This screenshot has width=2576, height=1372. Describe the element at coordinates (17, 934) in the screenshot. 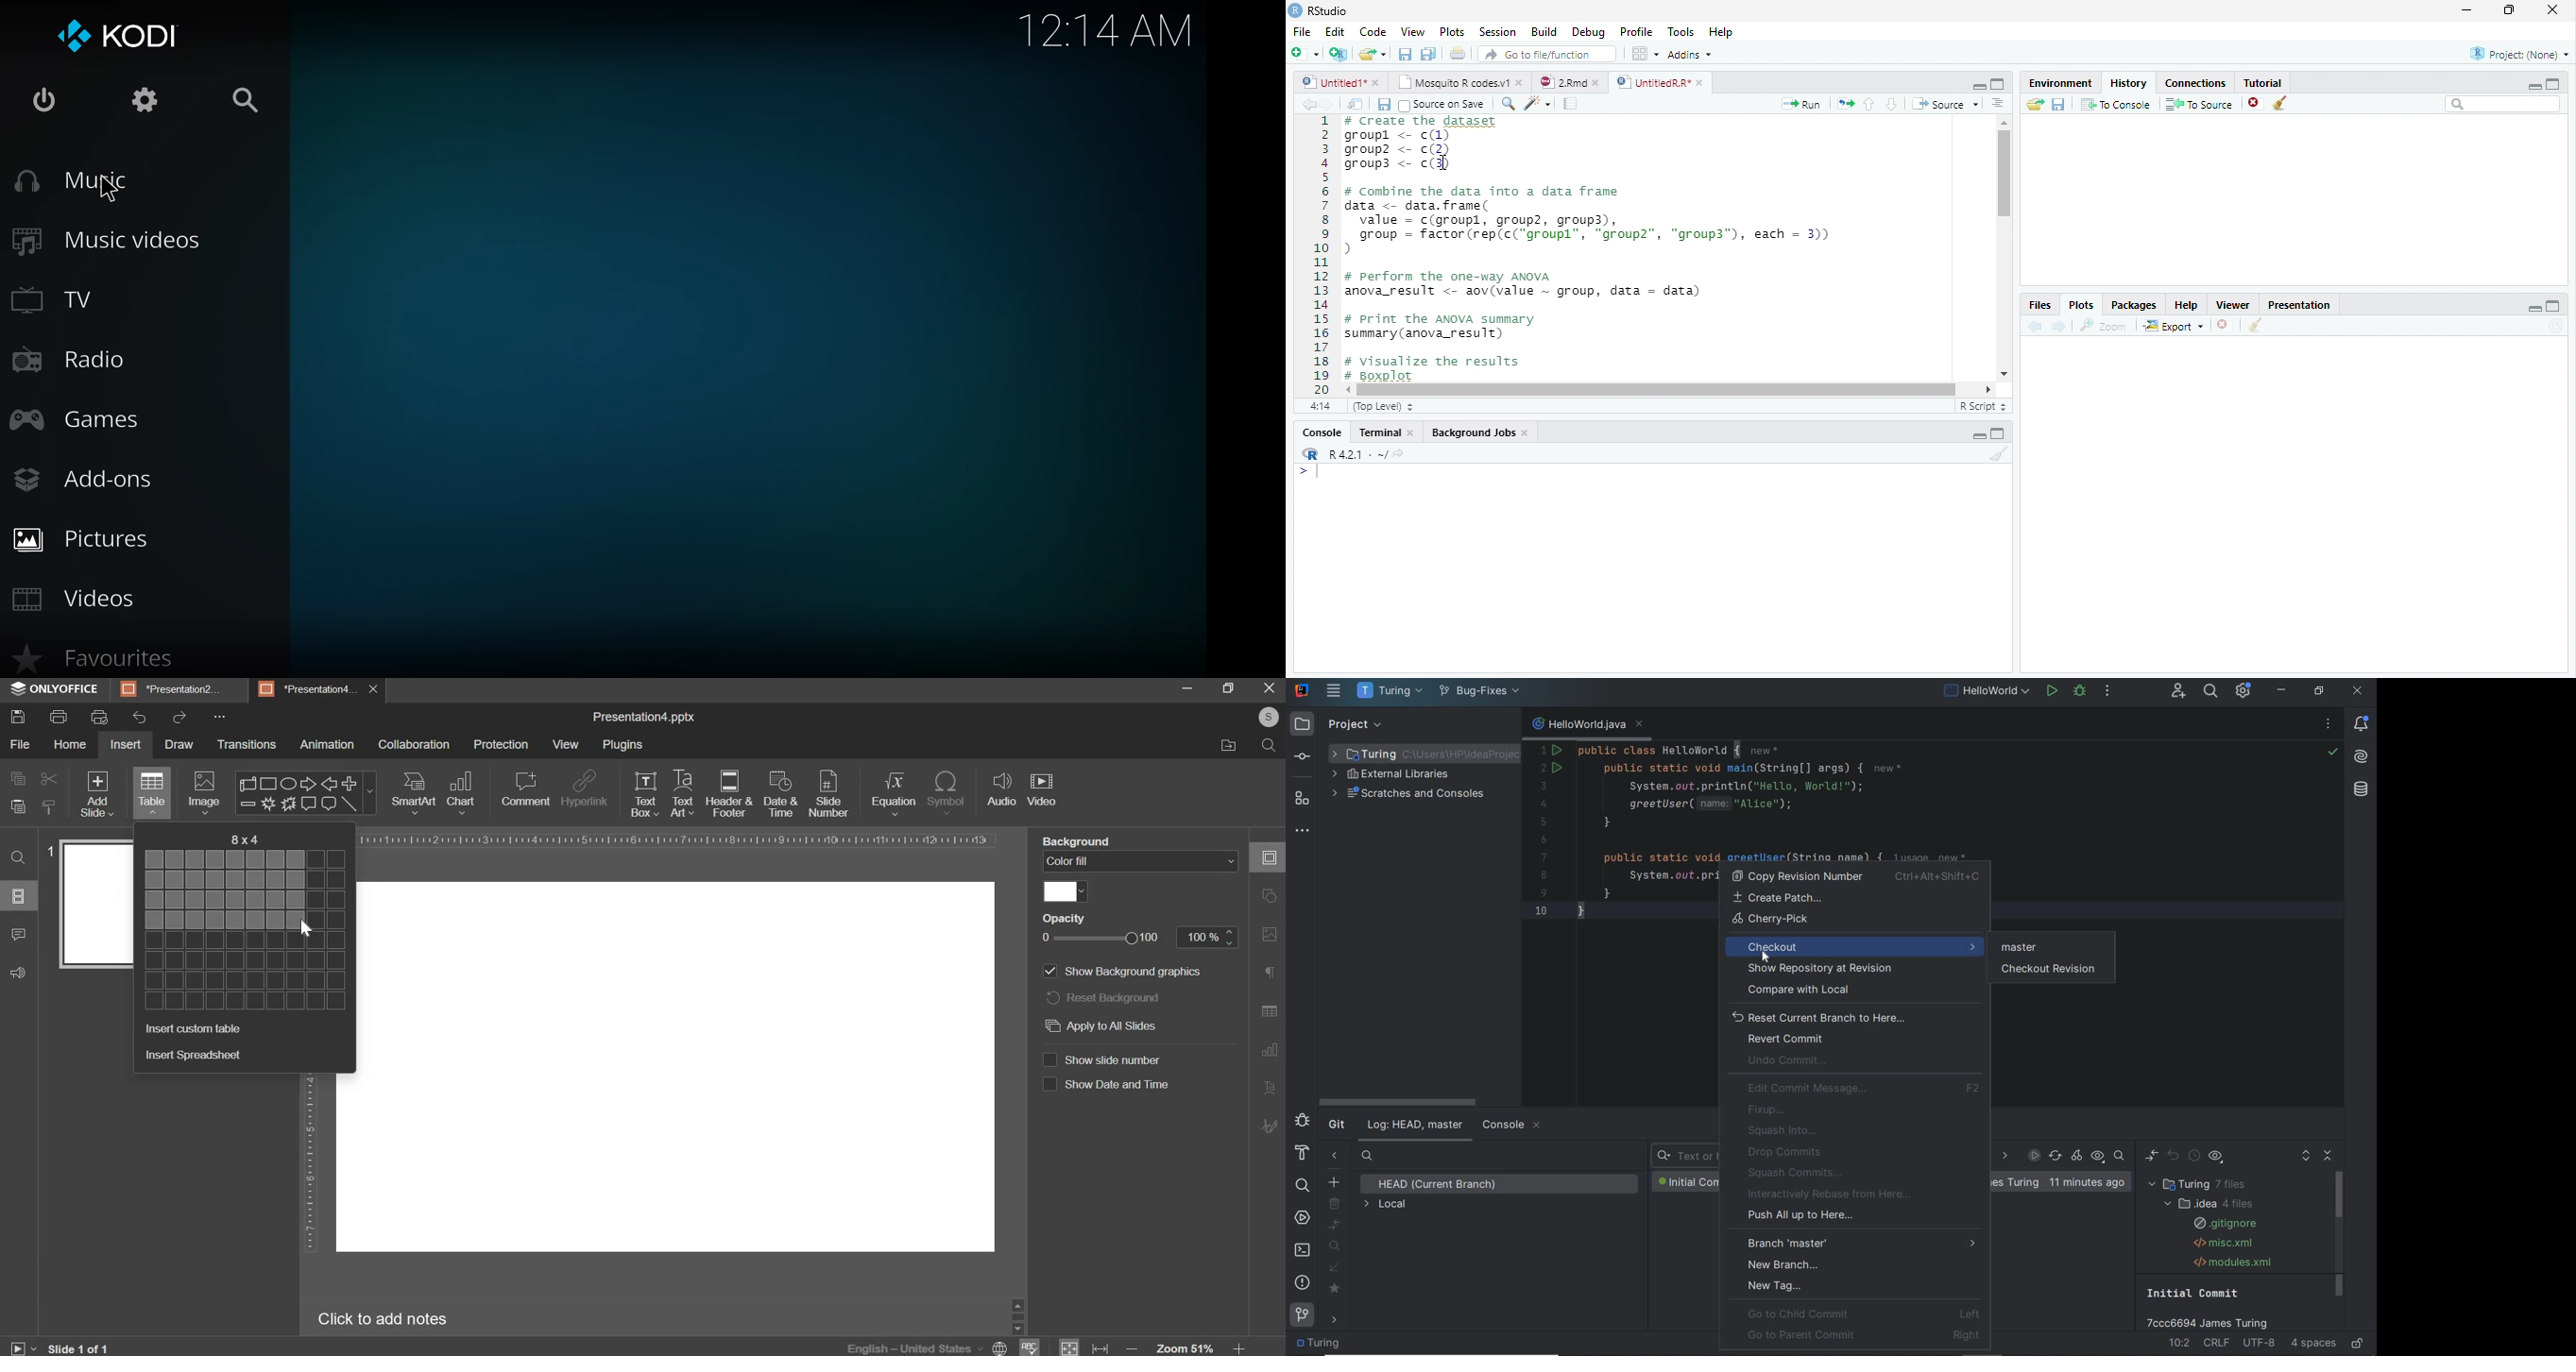

I see `comments` at that location.